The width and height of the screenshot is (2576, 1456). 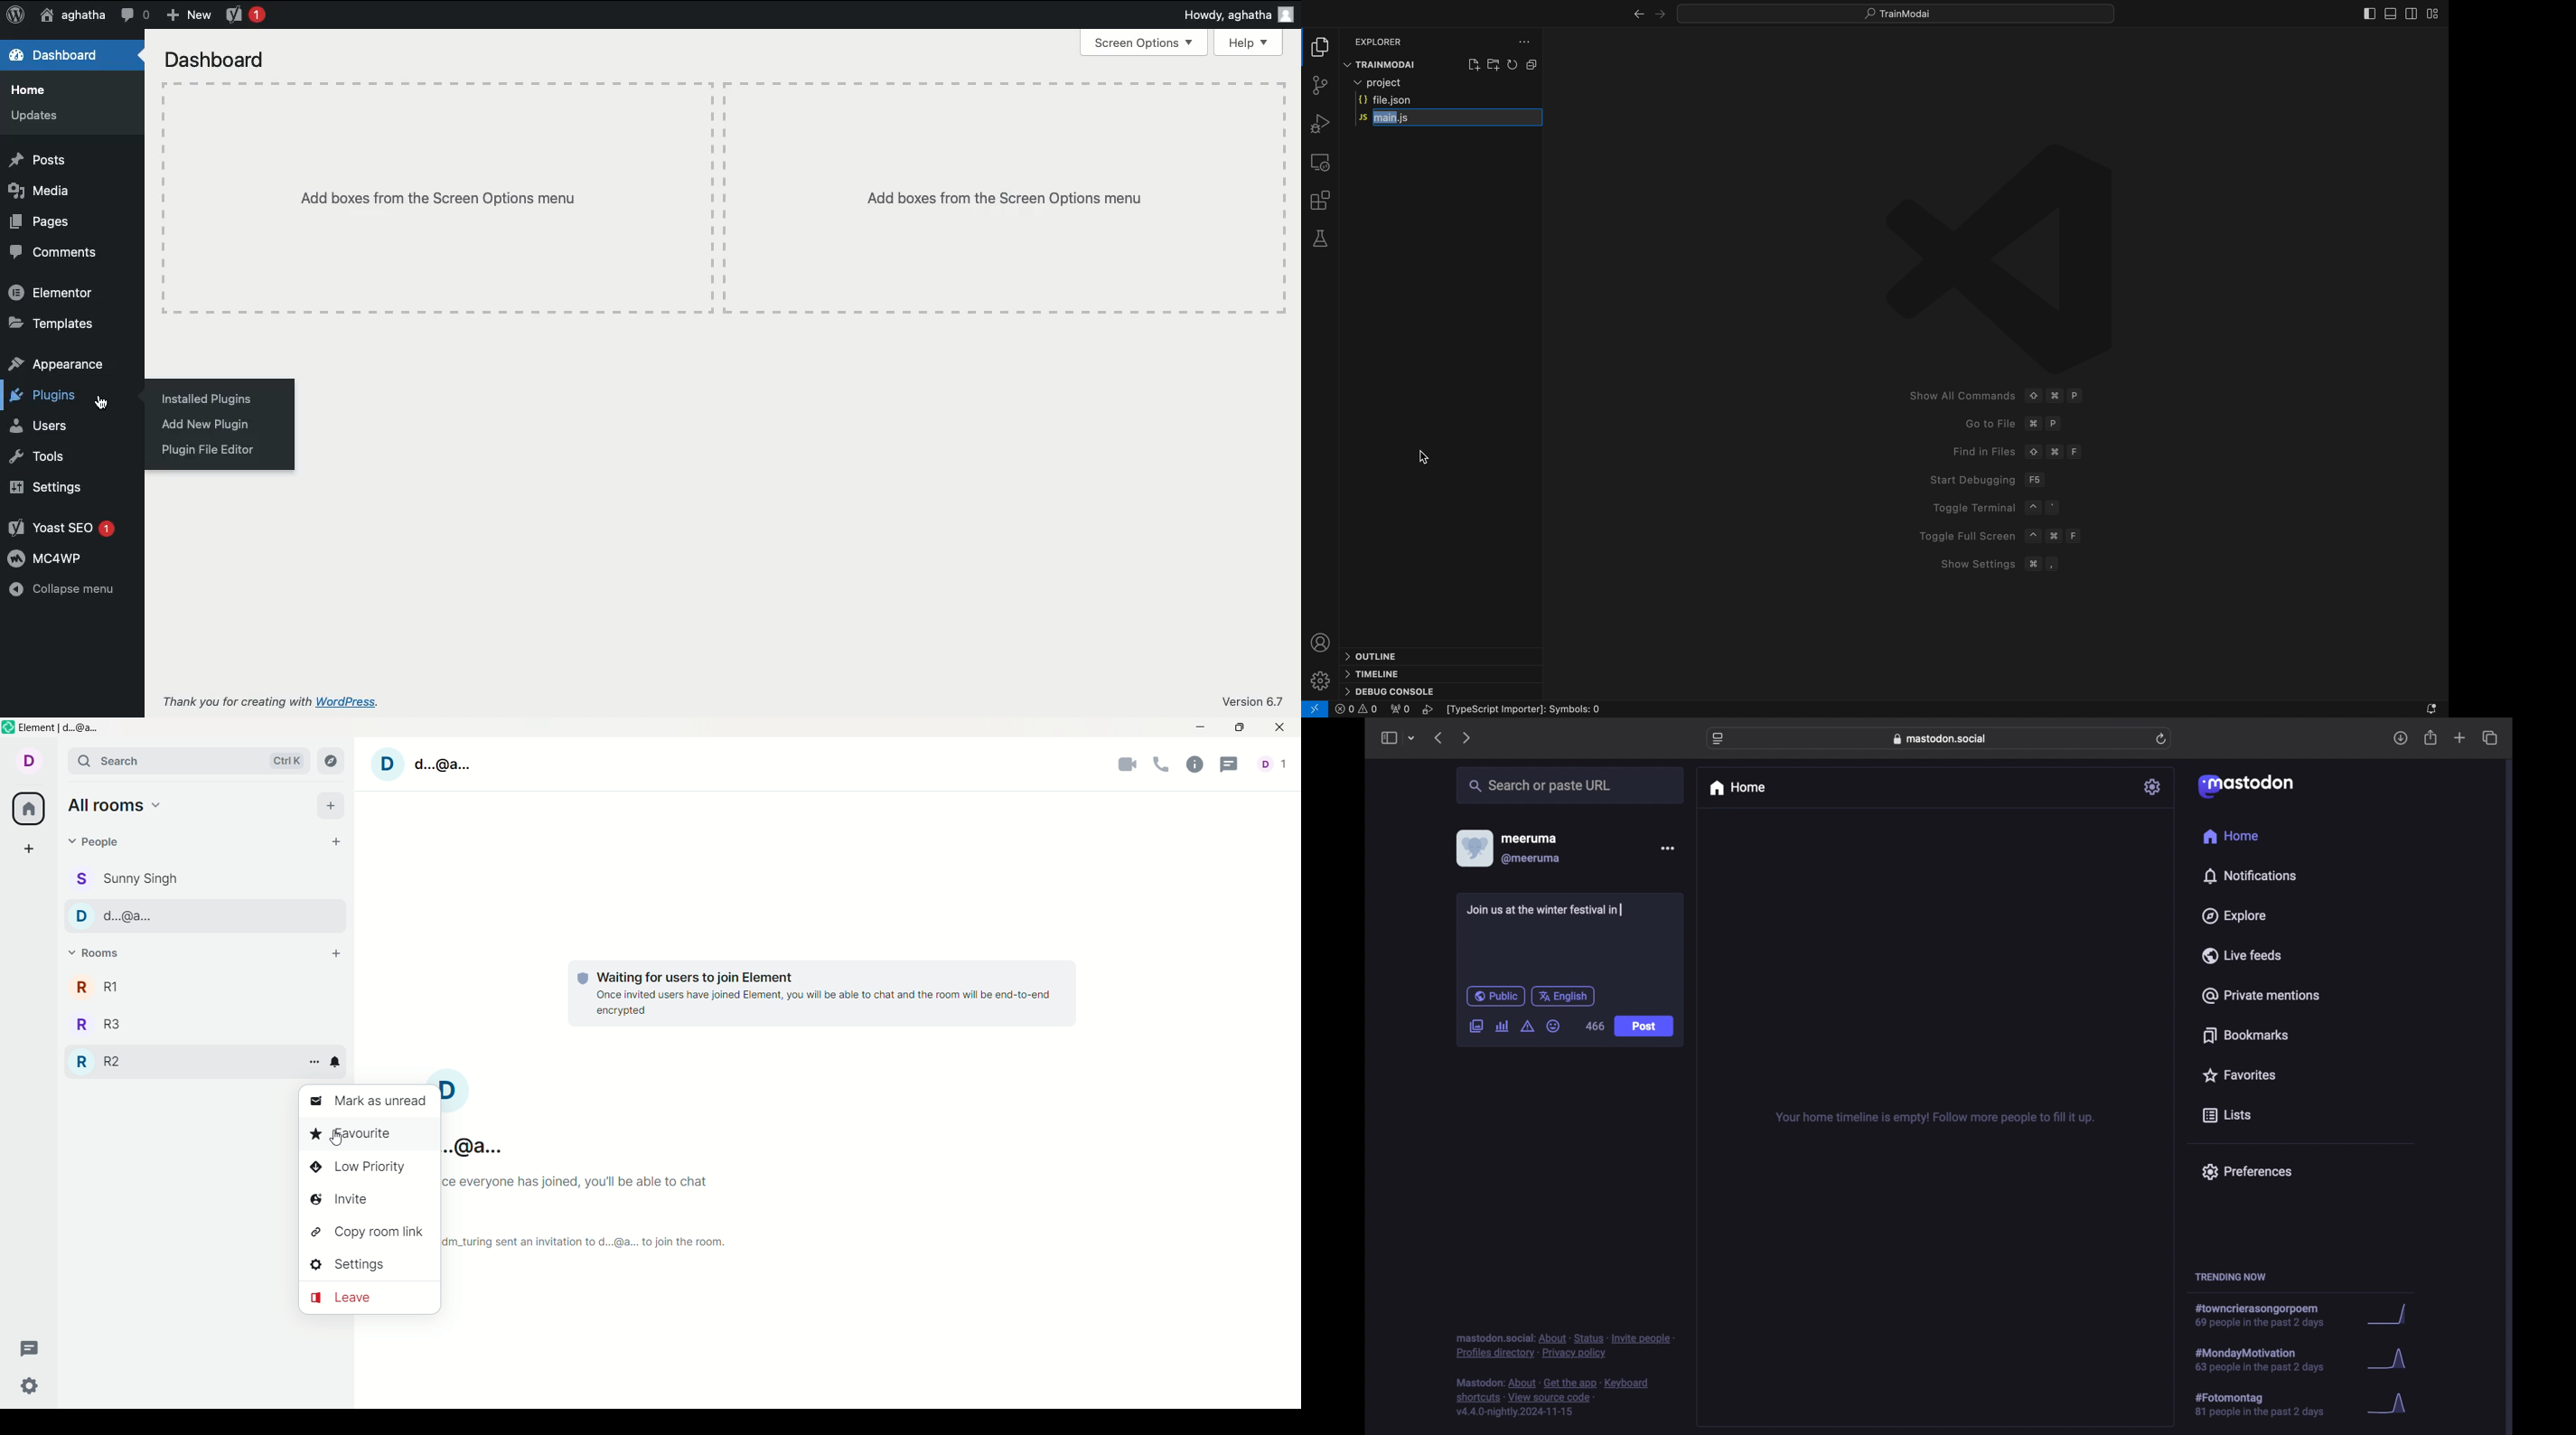 What do you see at coordinates (204, 451) in the screenshot?
I see `Plugin file editor` at bounding box center [204, 451].